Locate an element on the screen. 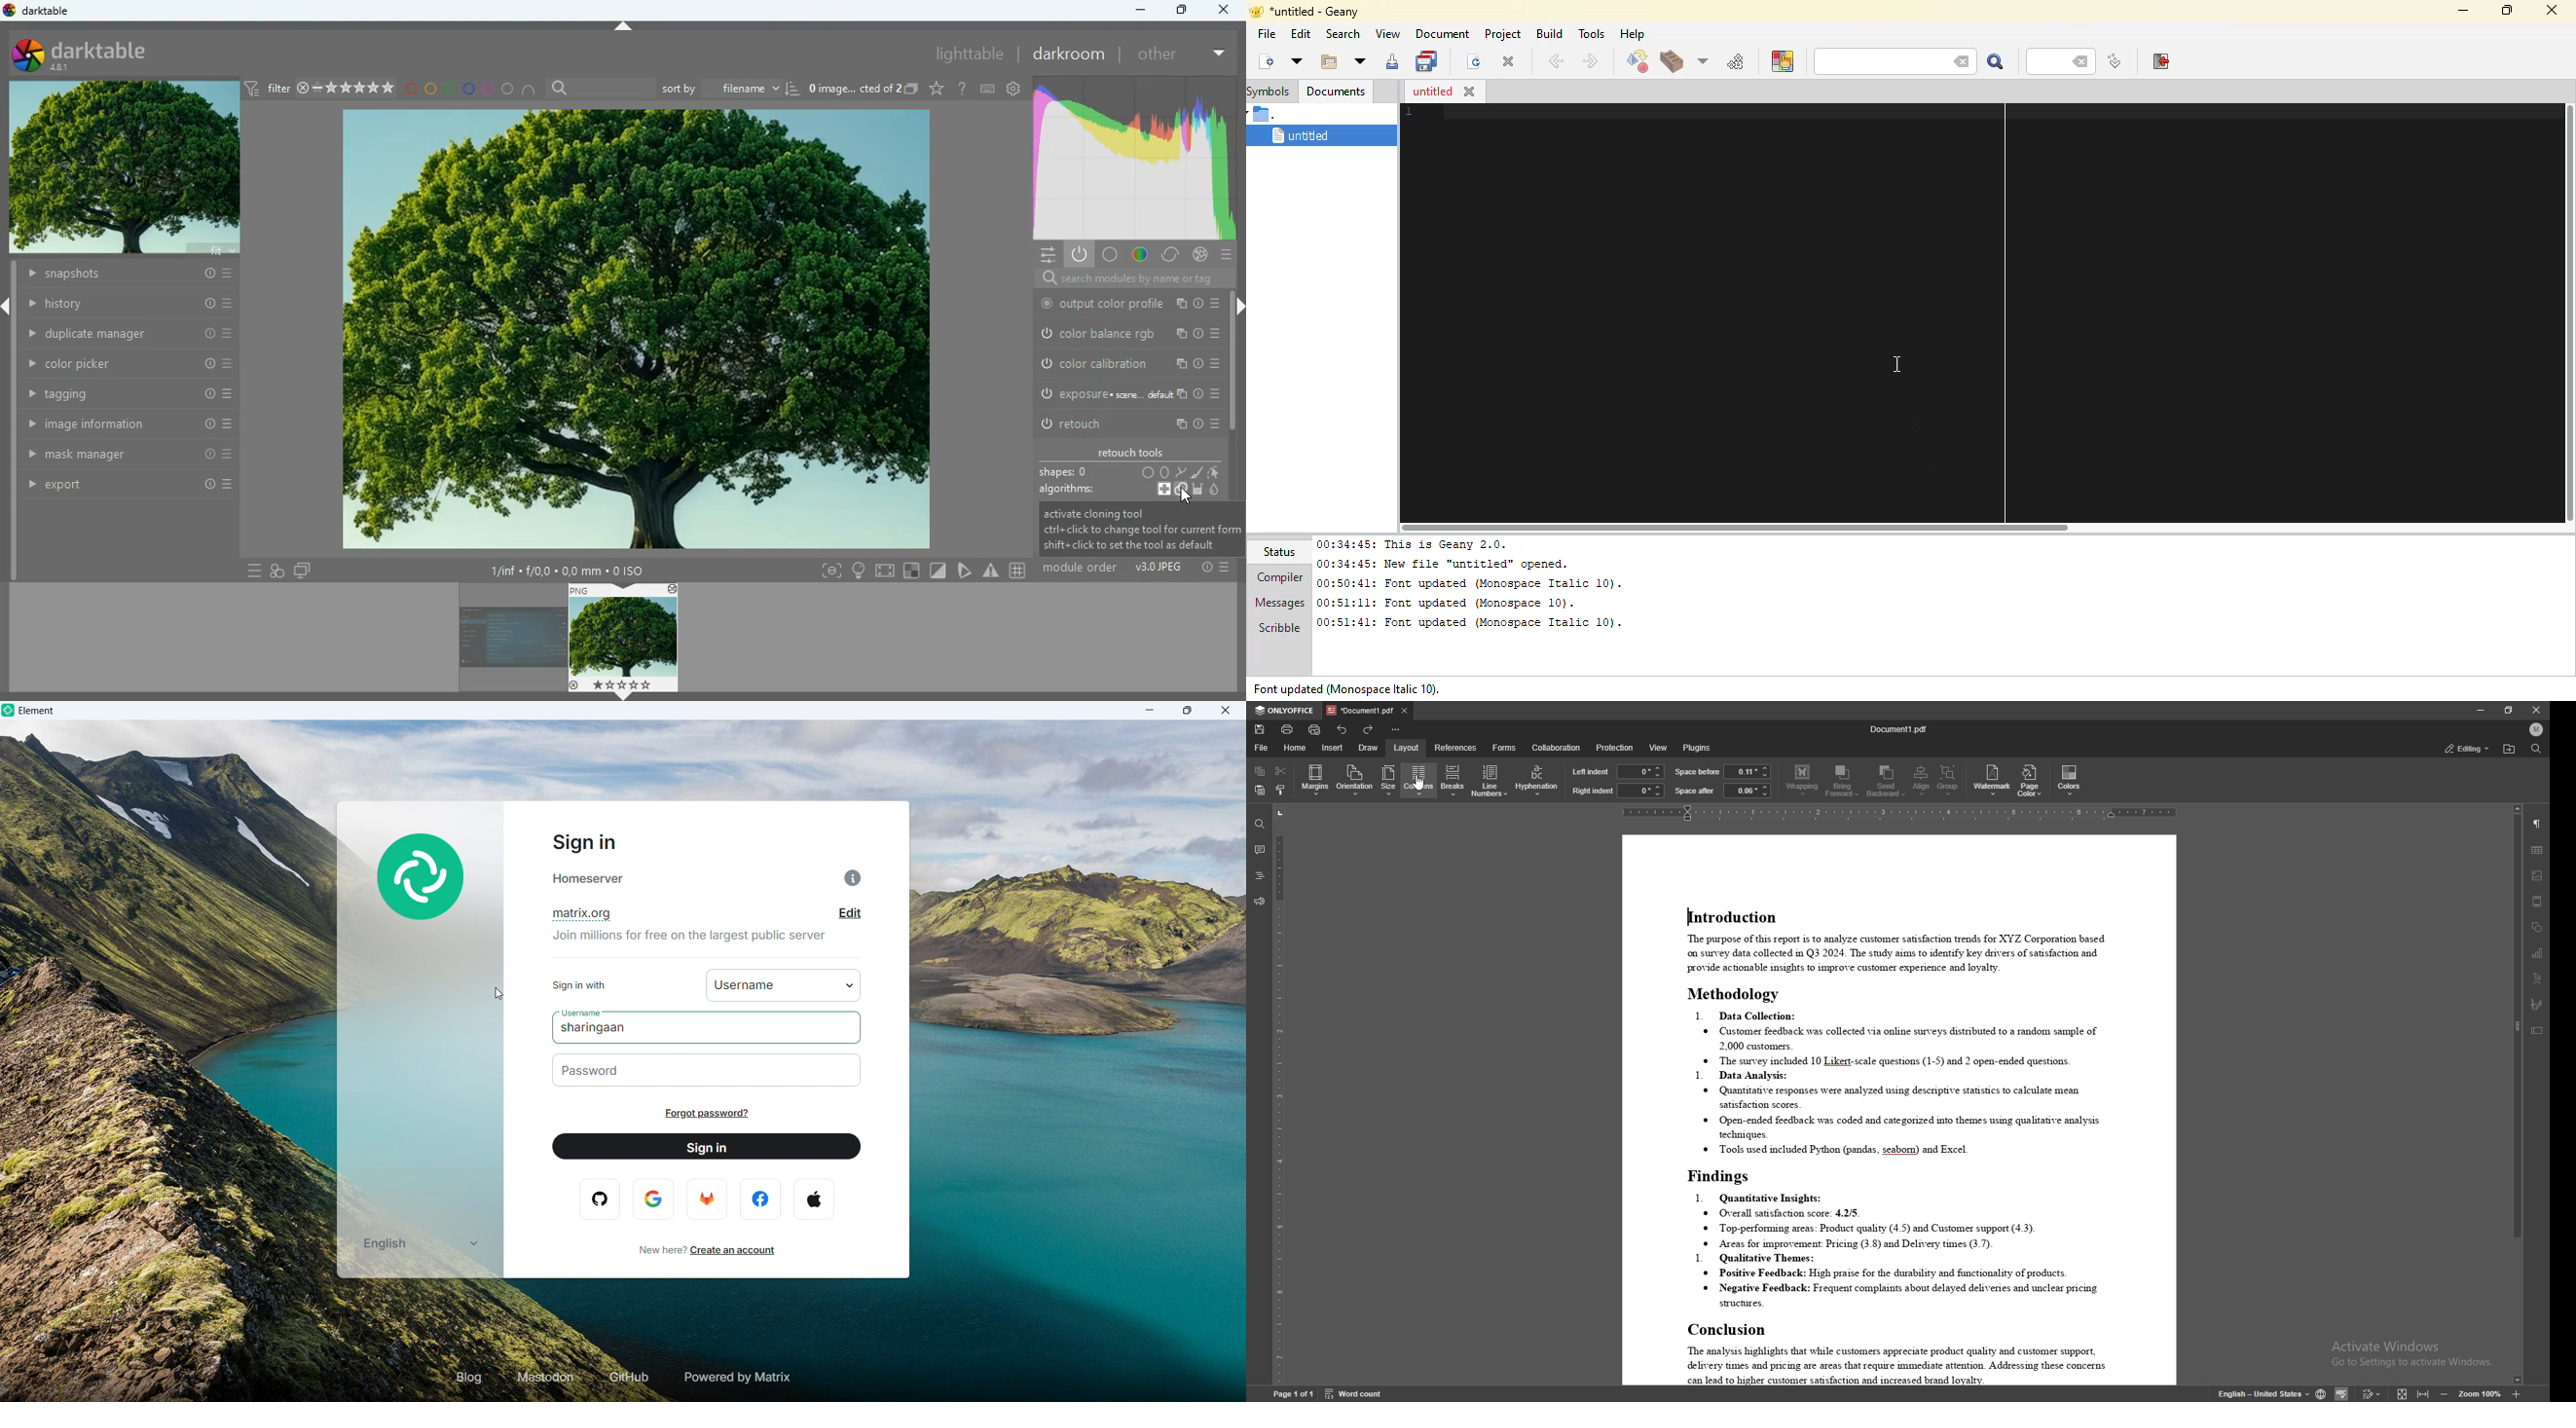  image is located at coordinates (635, 331).